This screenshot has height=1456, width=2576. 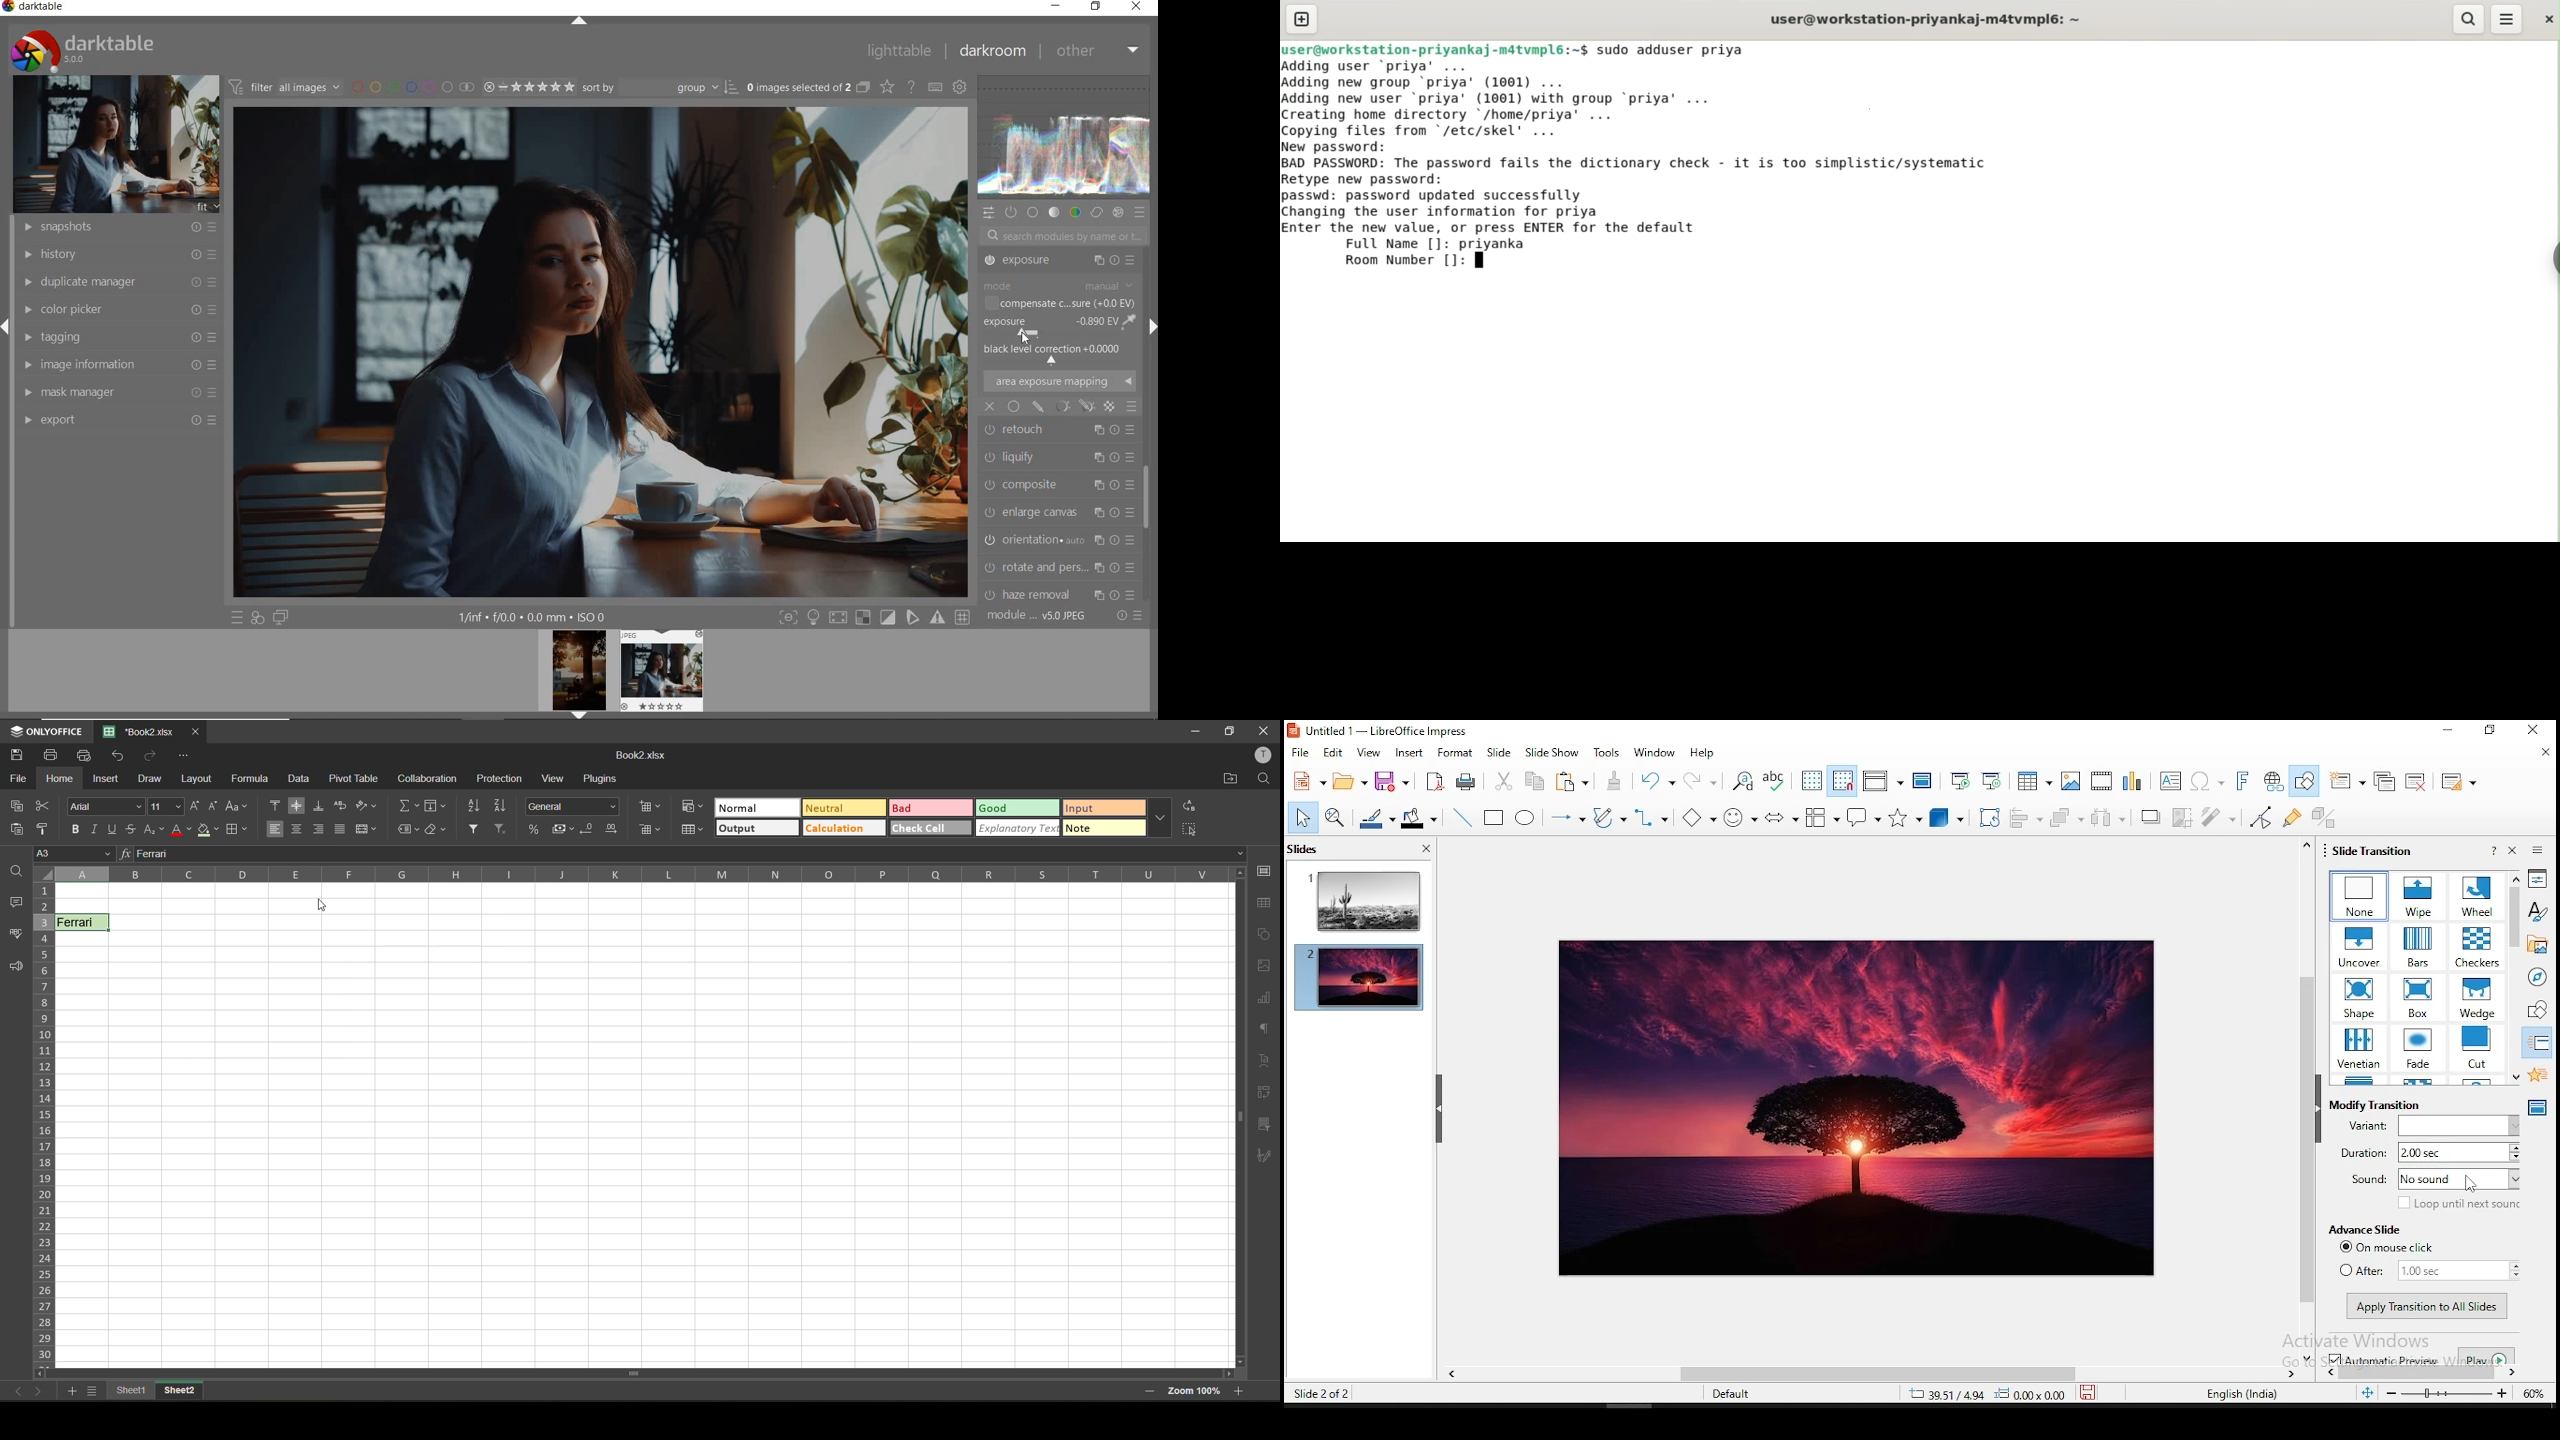 I want to click on distribute, so click(x=2111, y=817).